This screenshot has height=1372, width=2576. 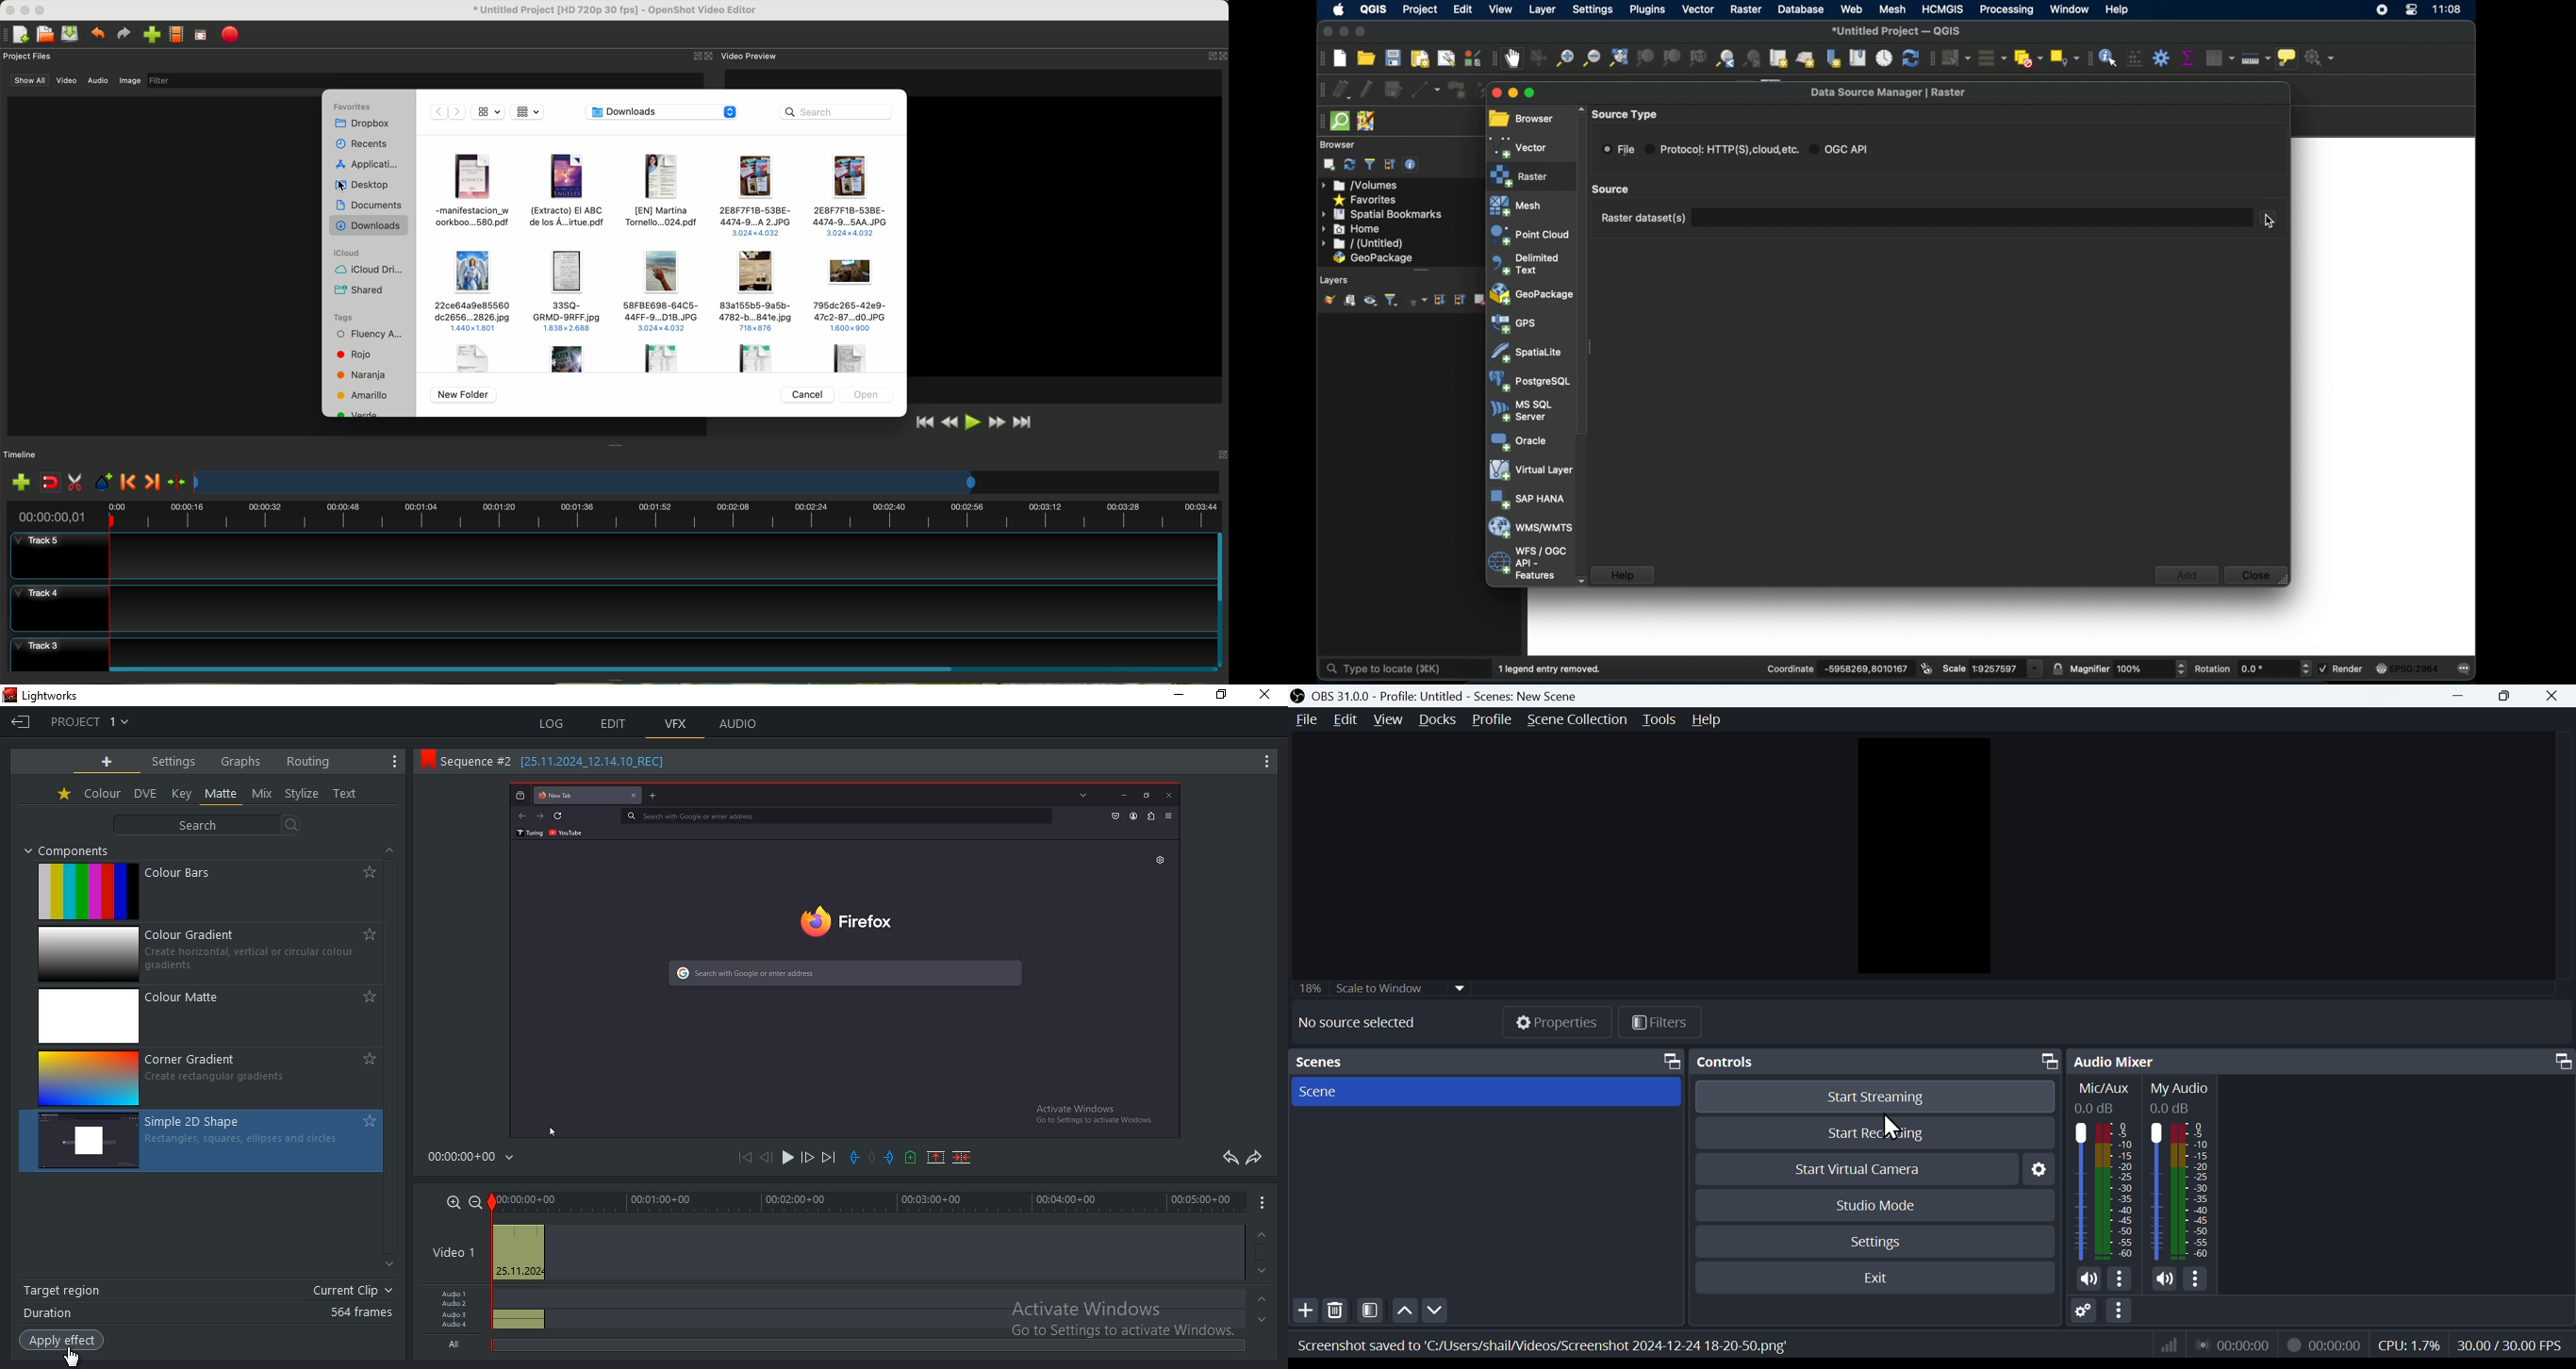 I want to click on collapse all, so click(x=1462, y=299).